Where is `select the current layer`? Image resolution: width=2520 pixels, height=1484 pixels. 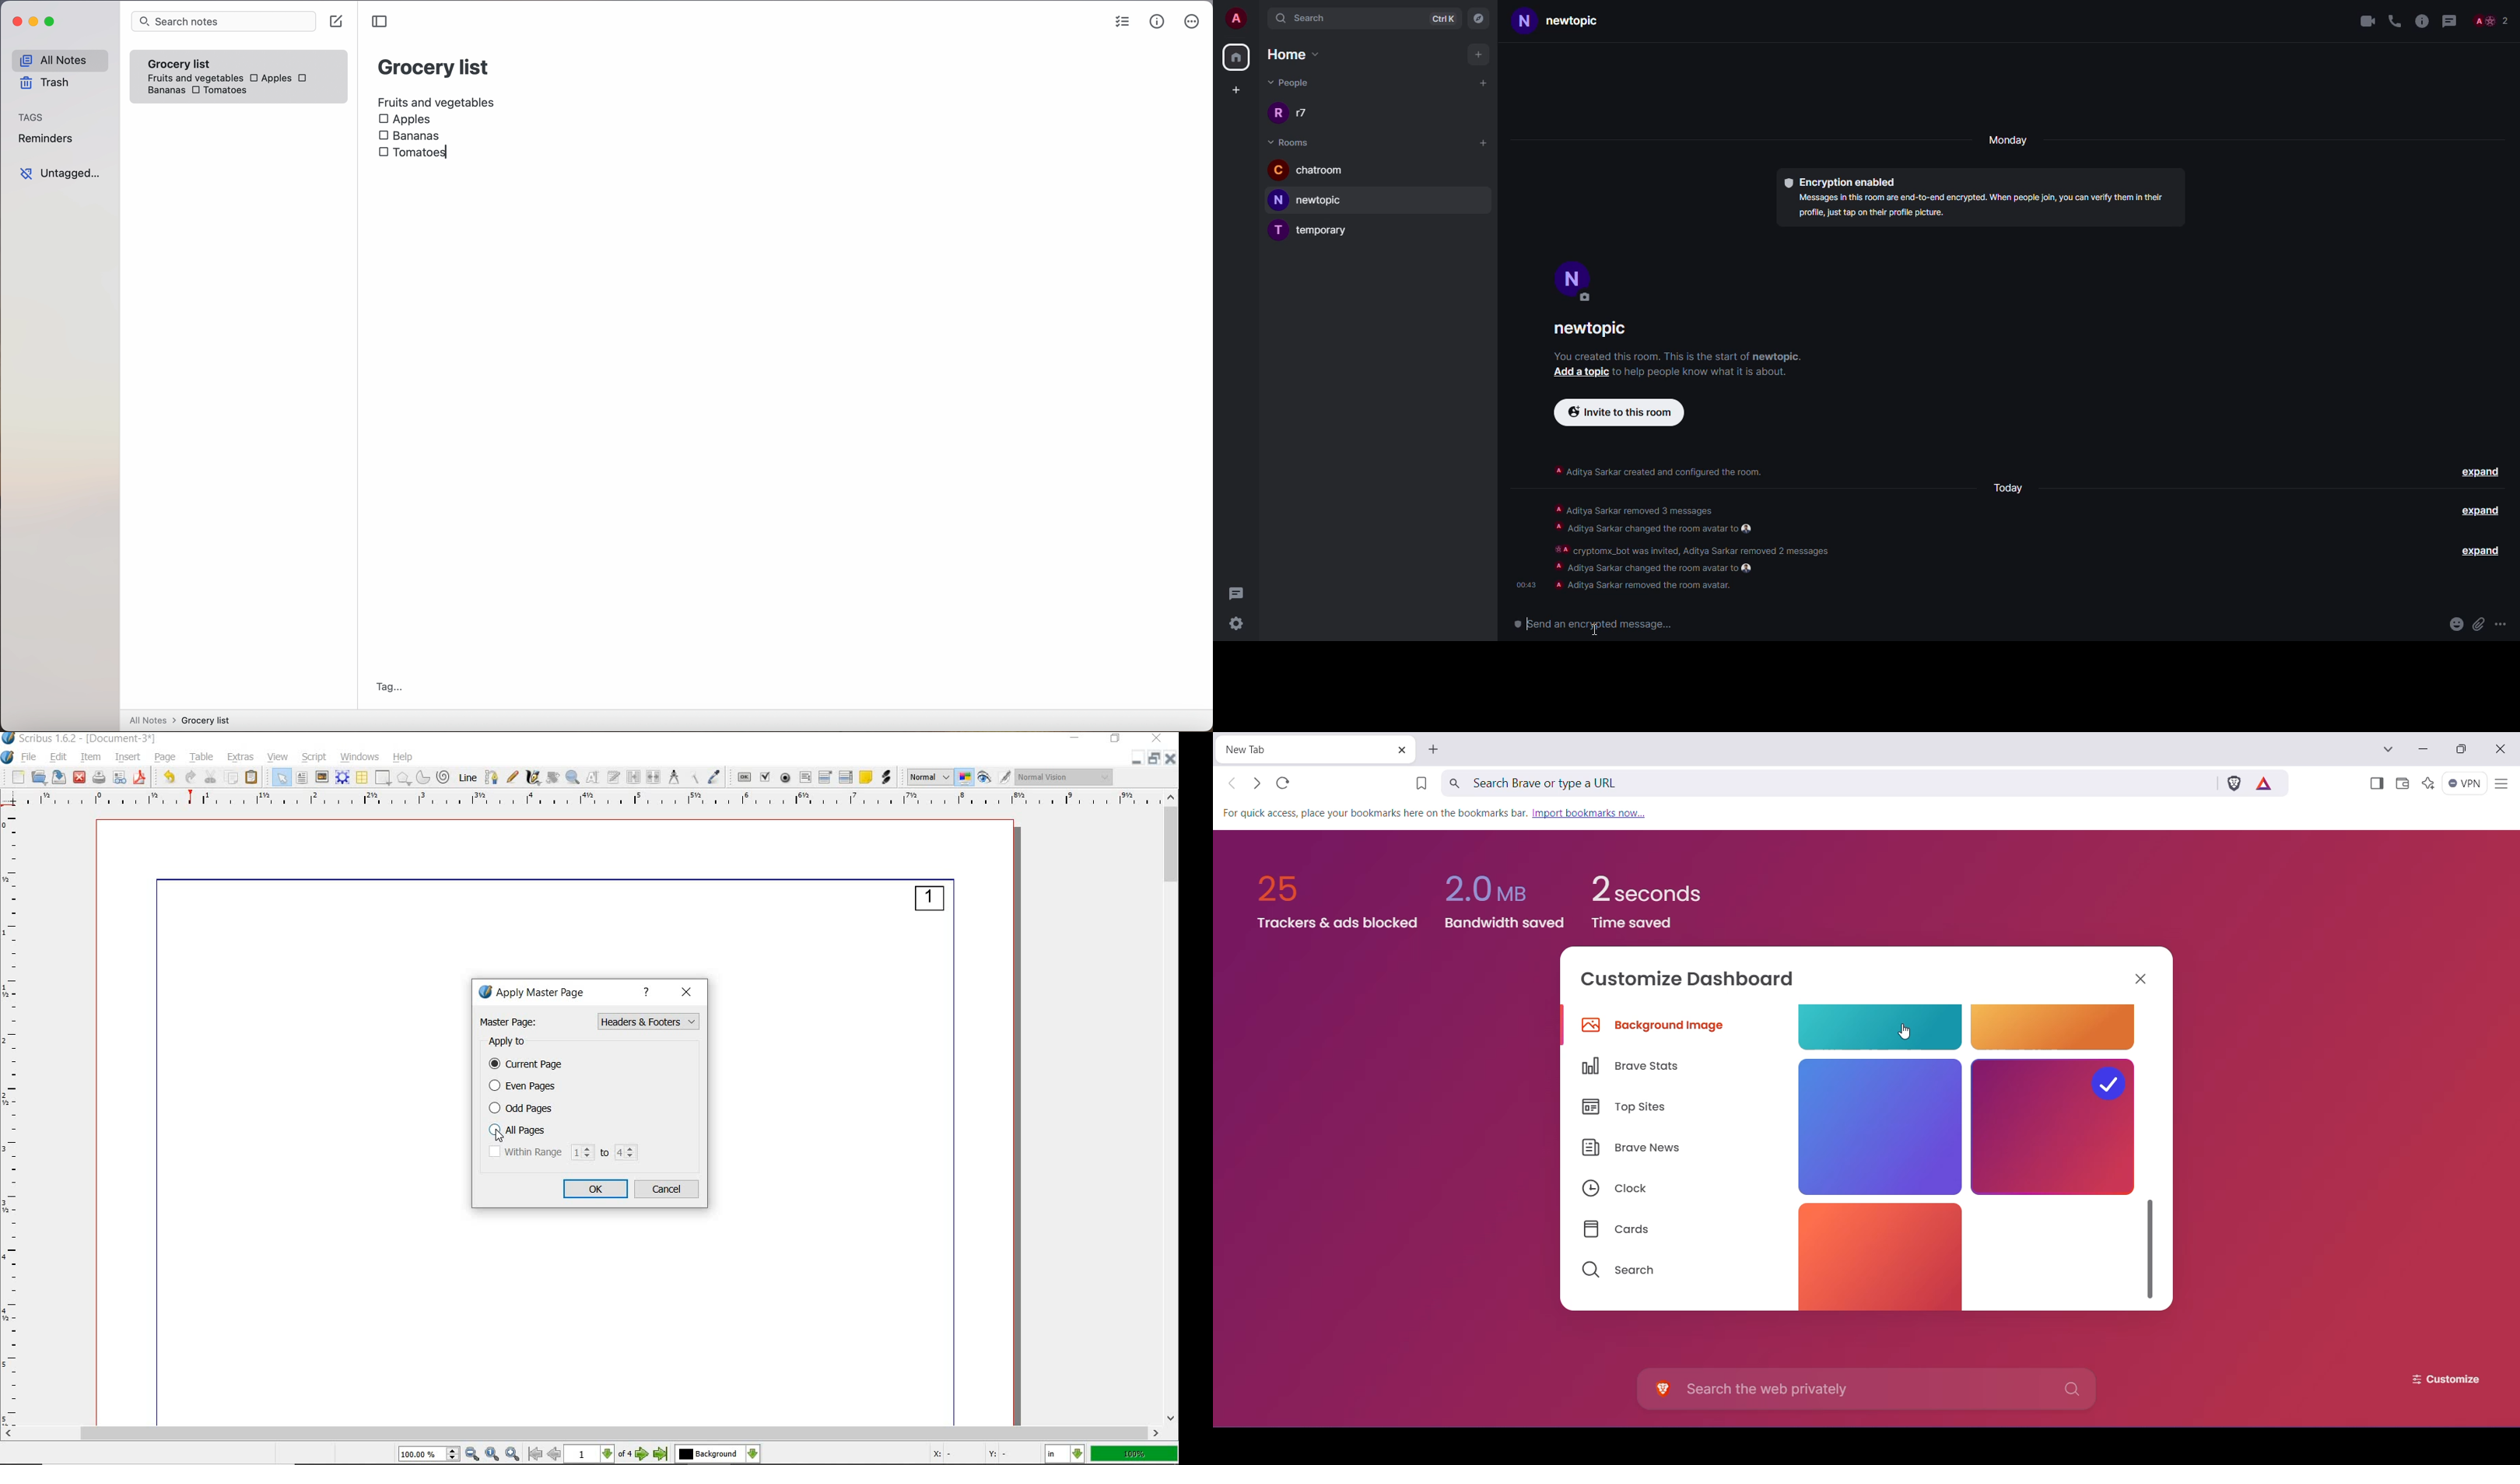
select the current layer is located at coordinates (718, 1455).